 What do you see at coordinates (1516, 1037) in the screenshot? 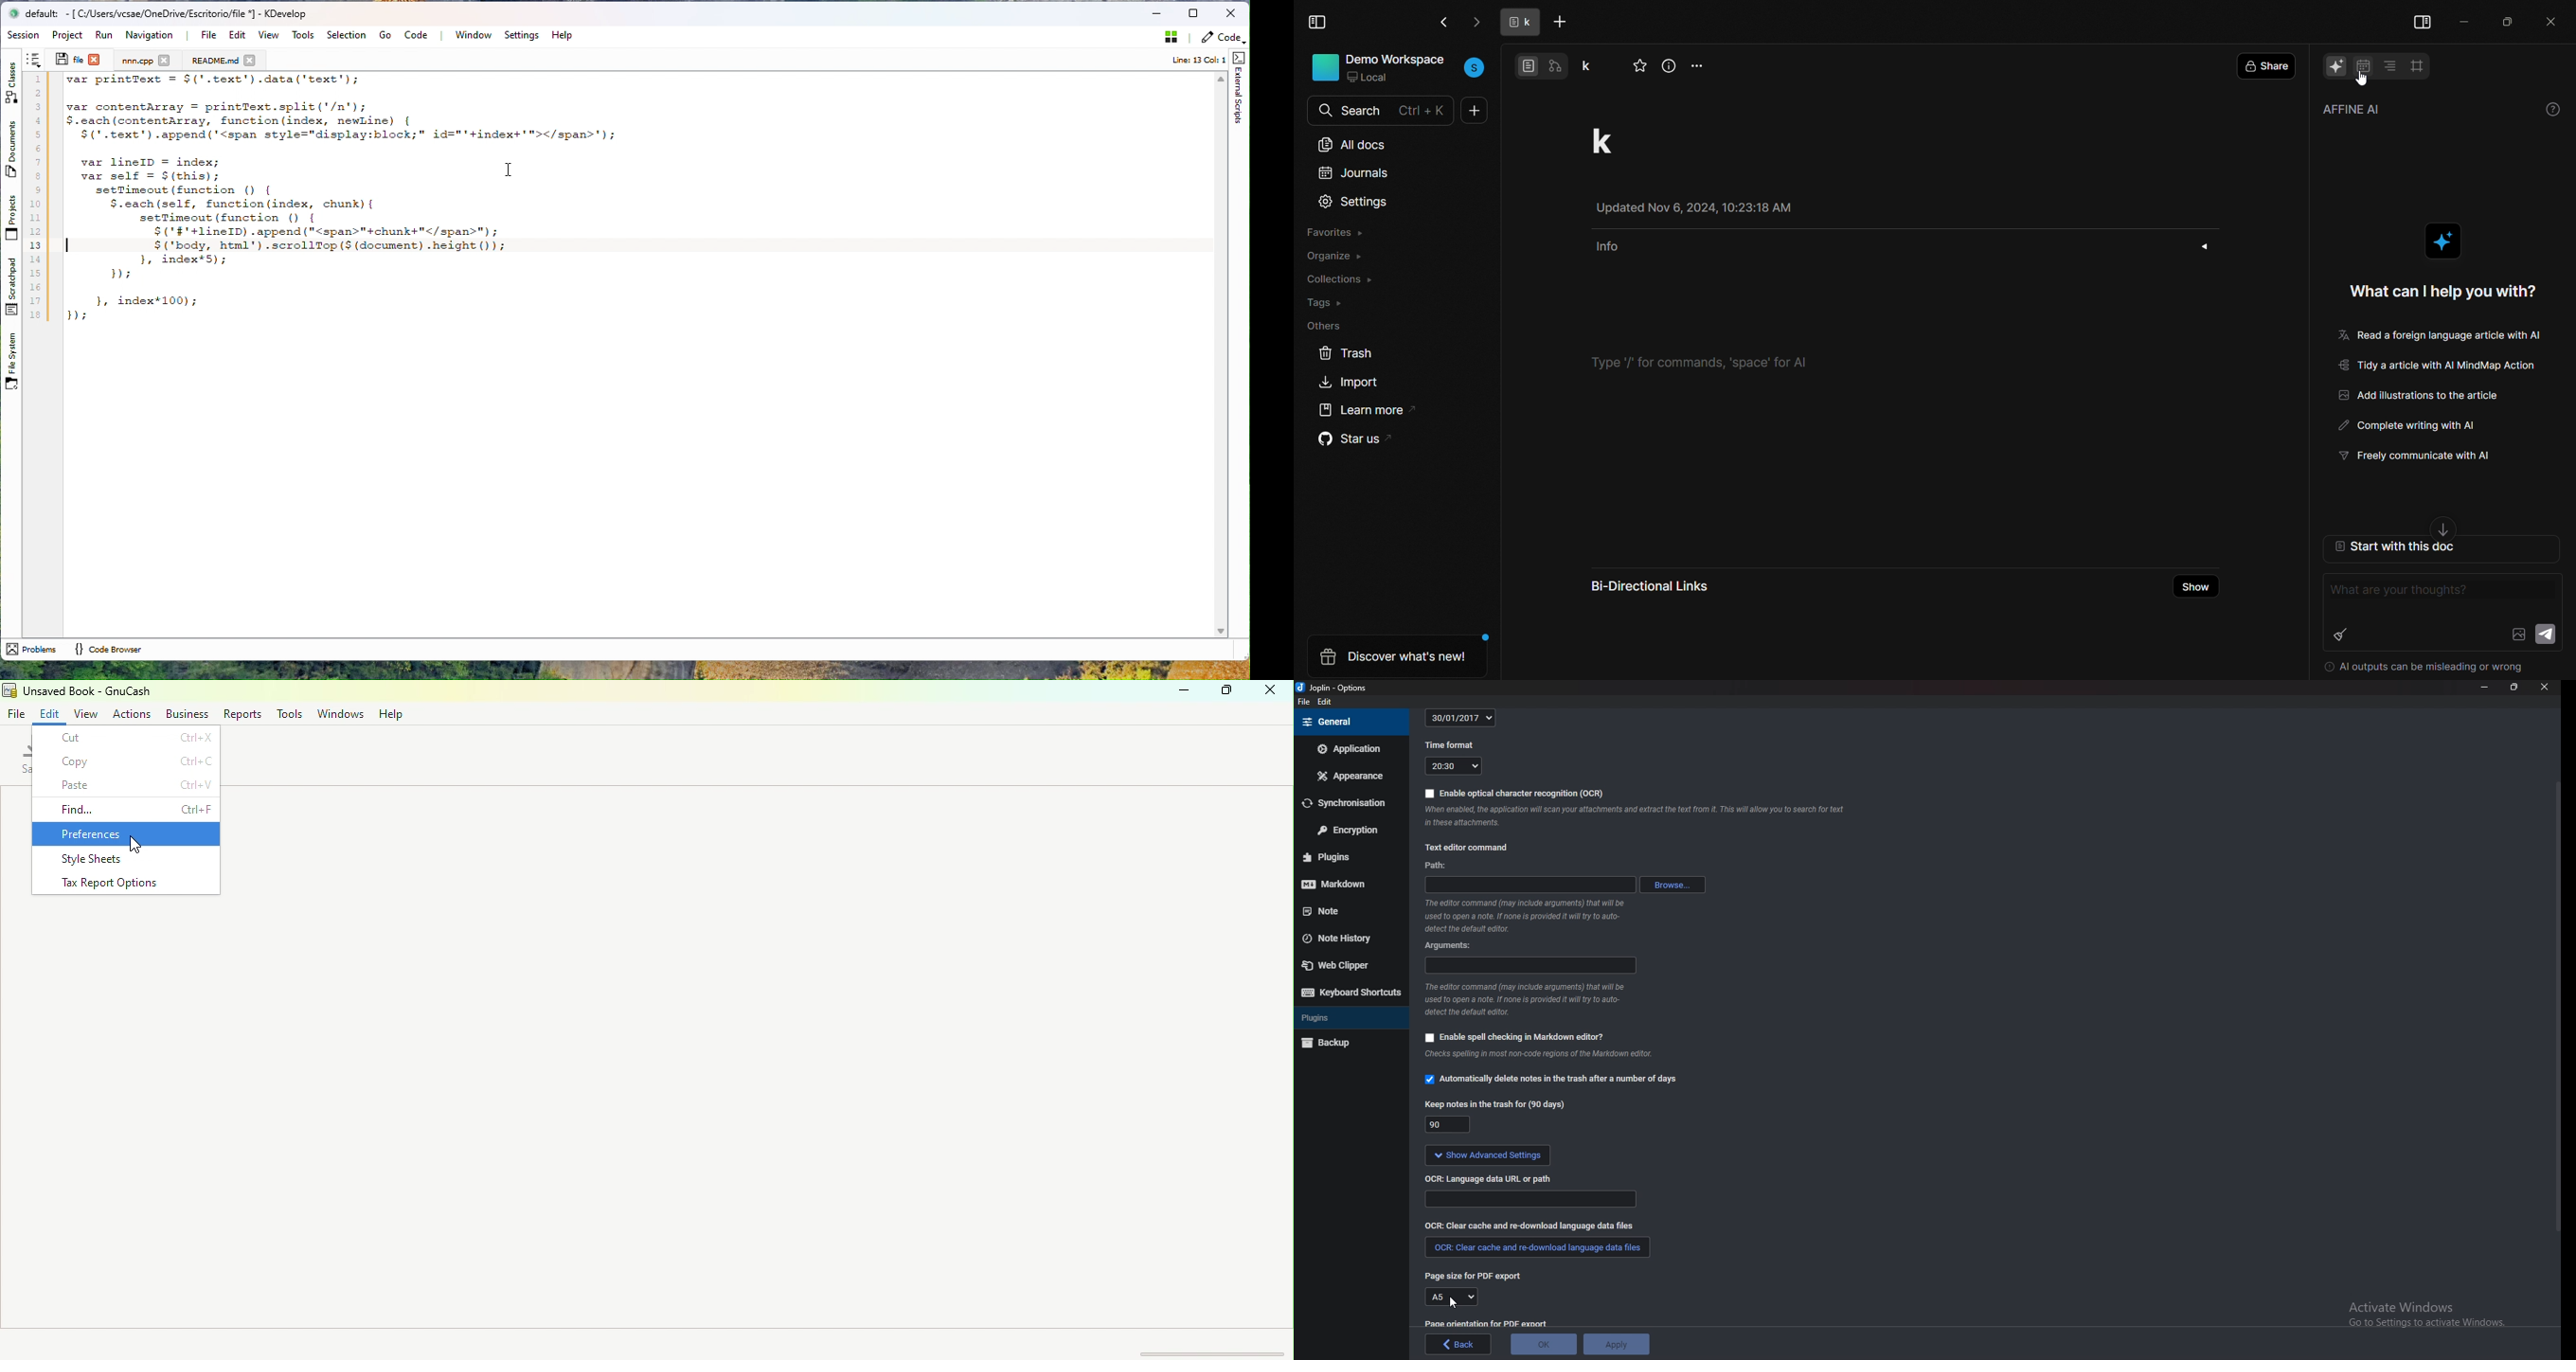
I see `Enable spell checking` at bounding box center [1516, 1037].